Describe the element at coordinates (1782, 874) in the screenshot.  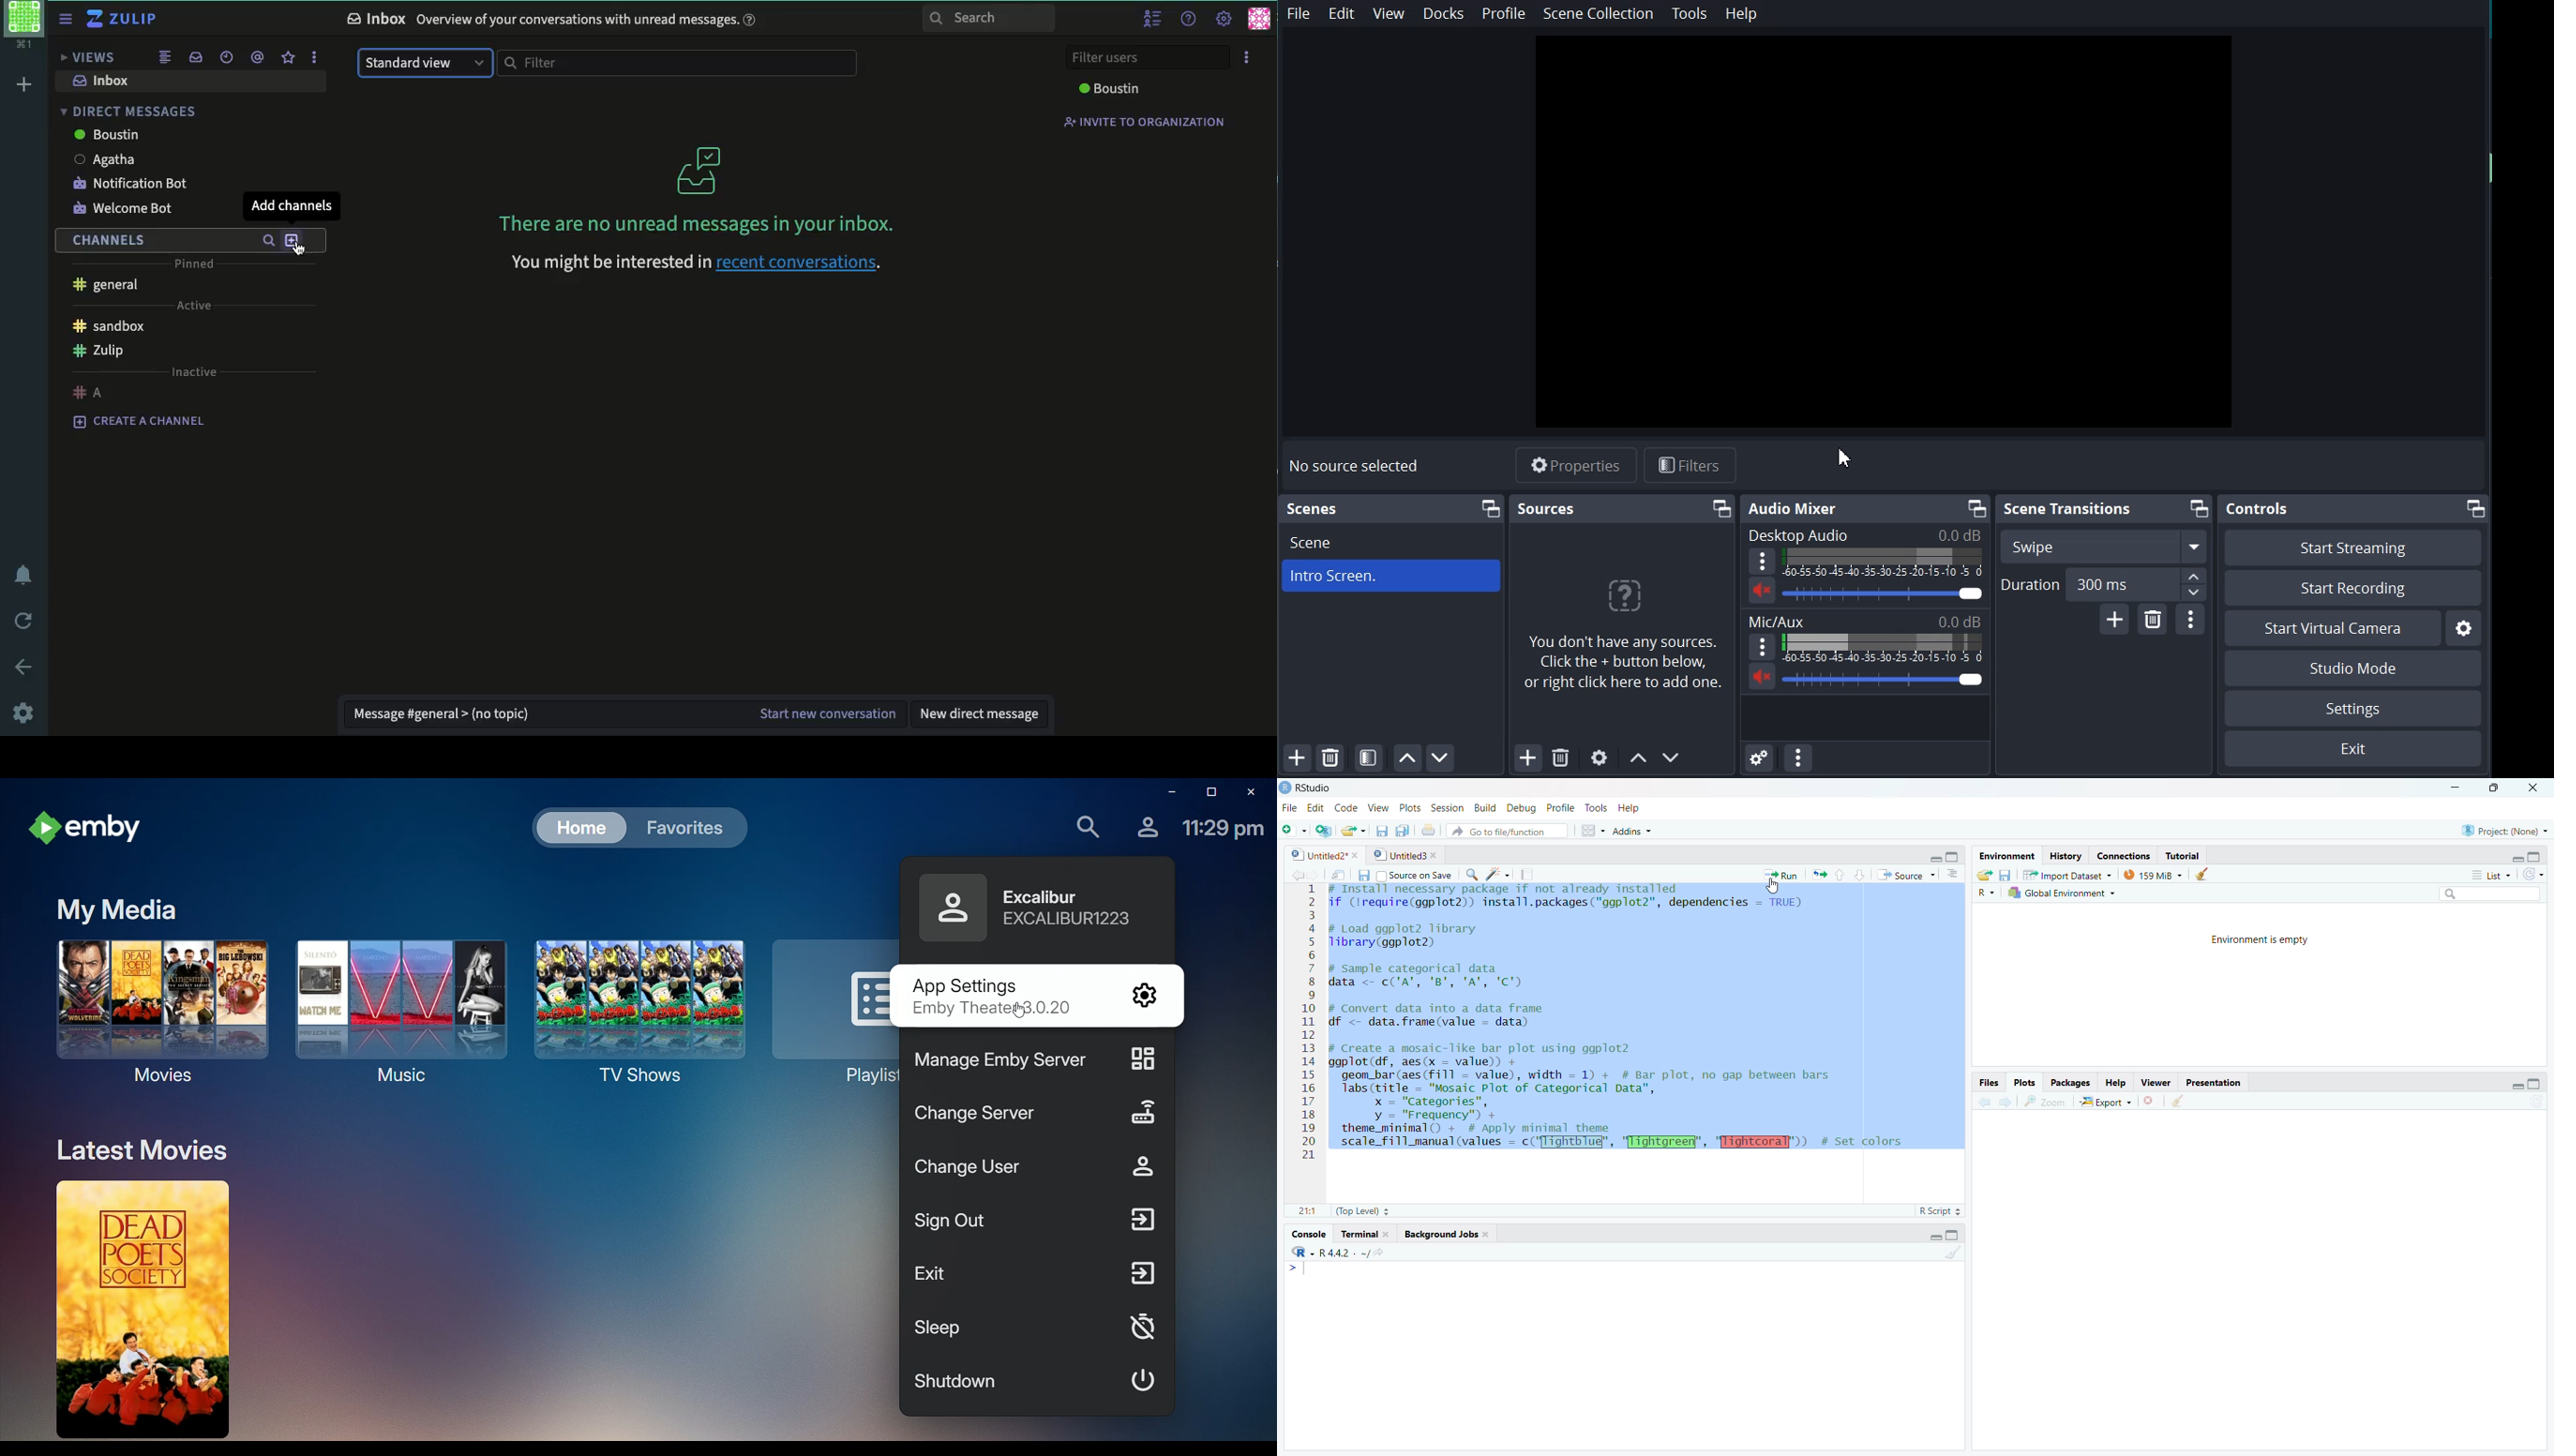
I see `Run` at that location.